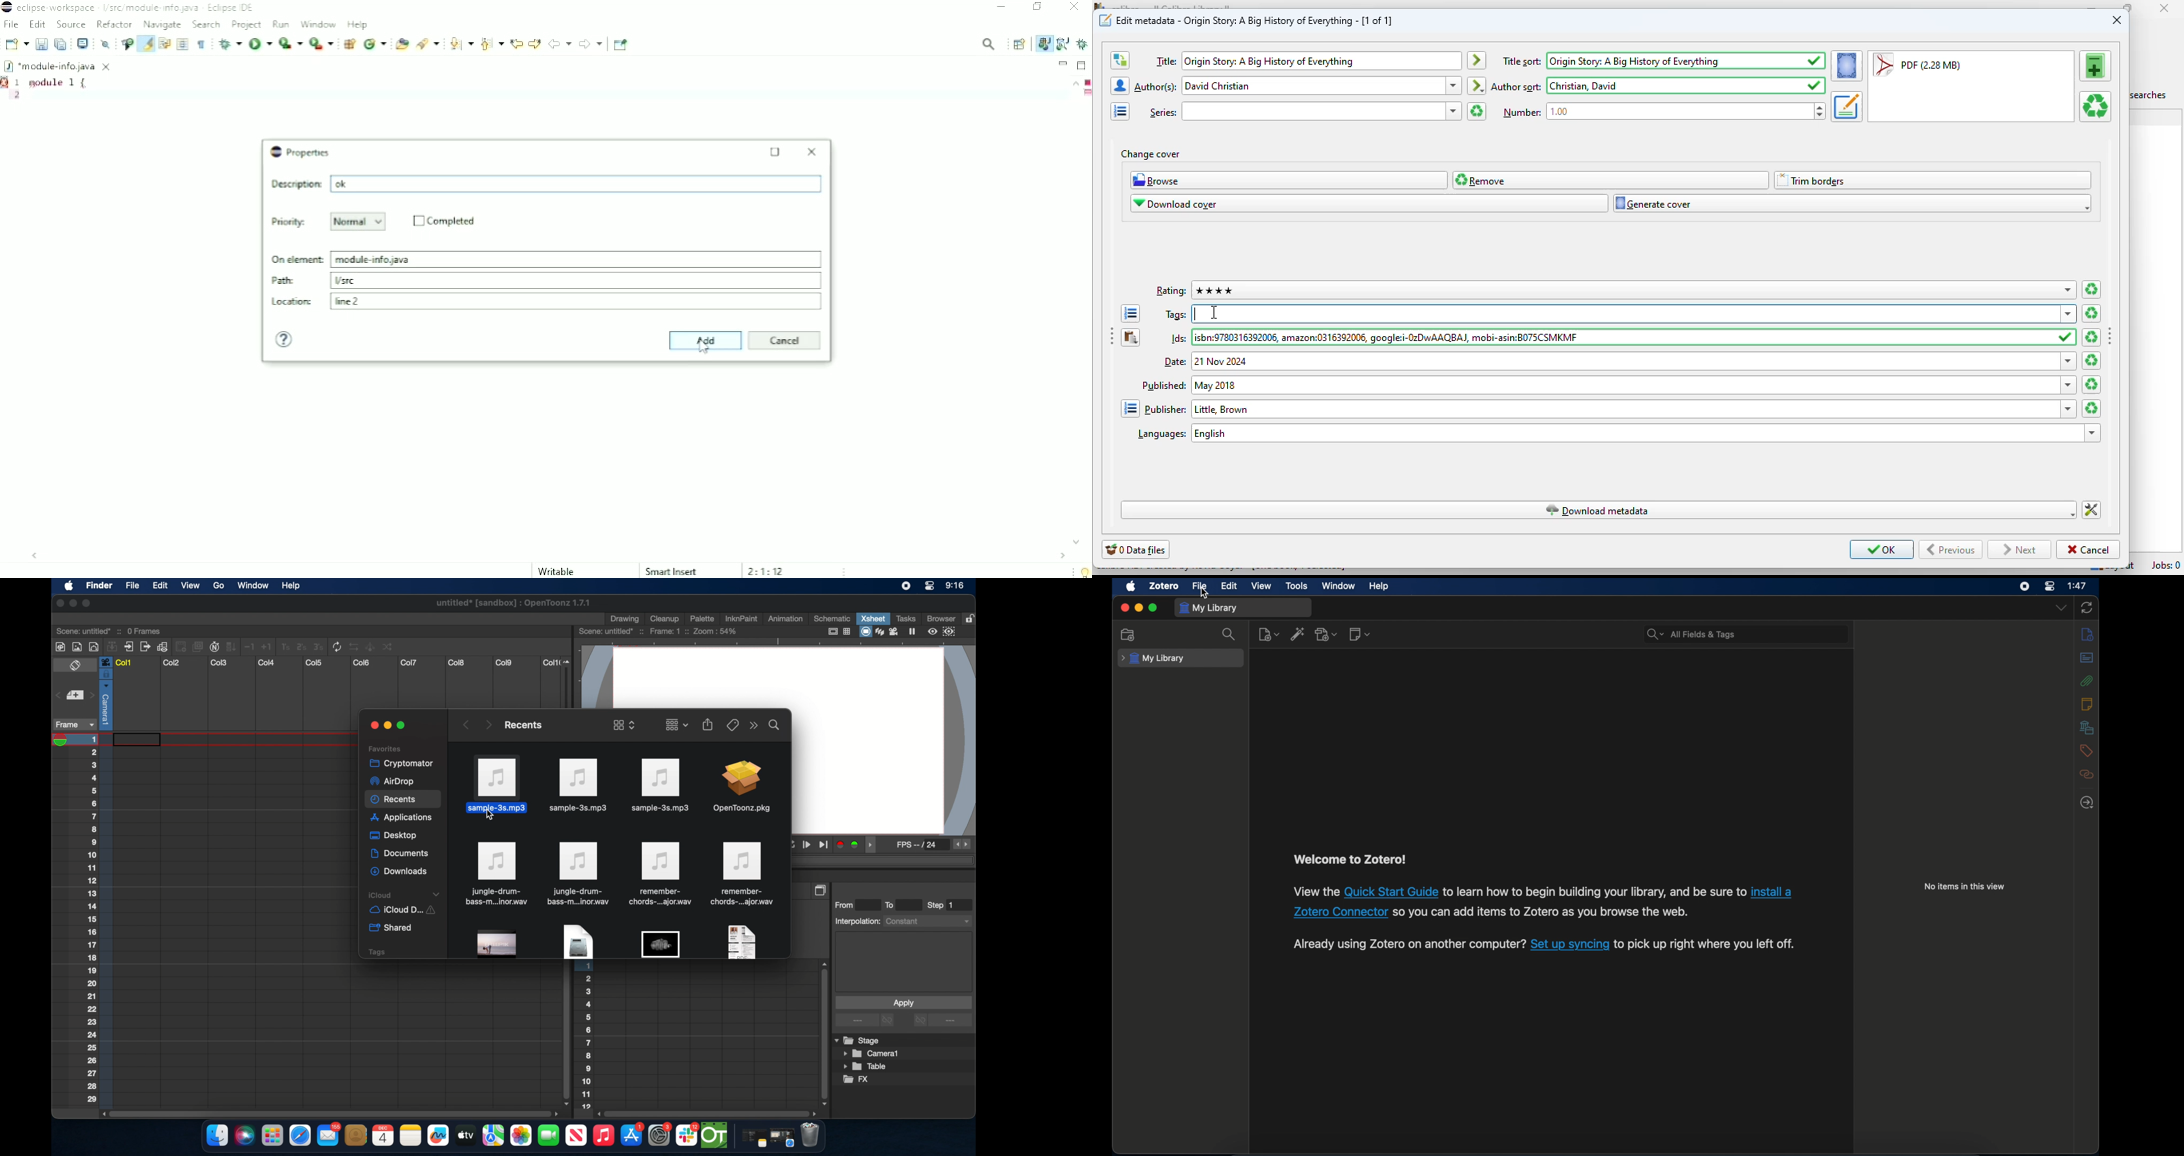  I want to click on minimize, so click(1140, 607).